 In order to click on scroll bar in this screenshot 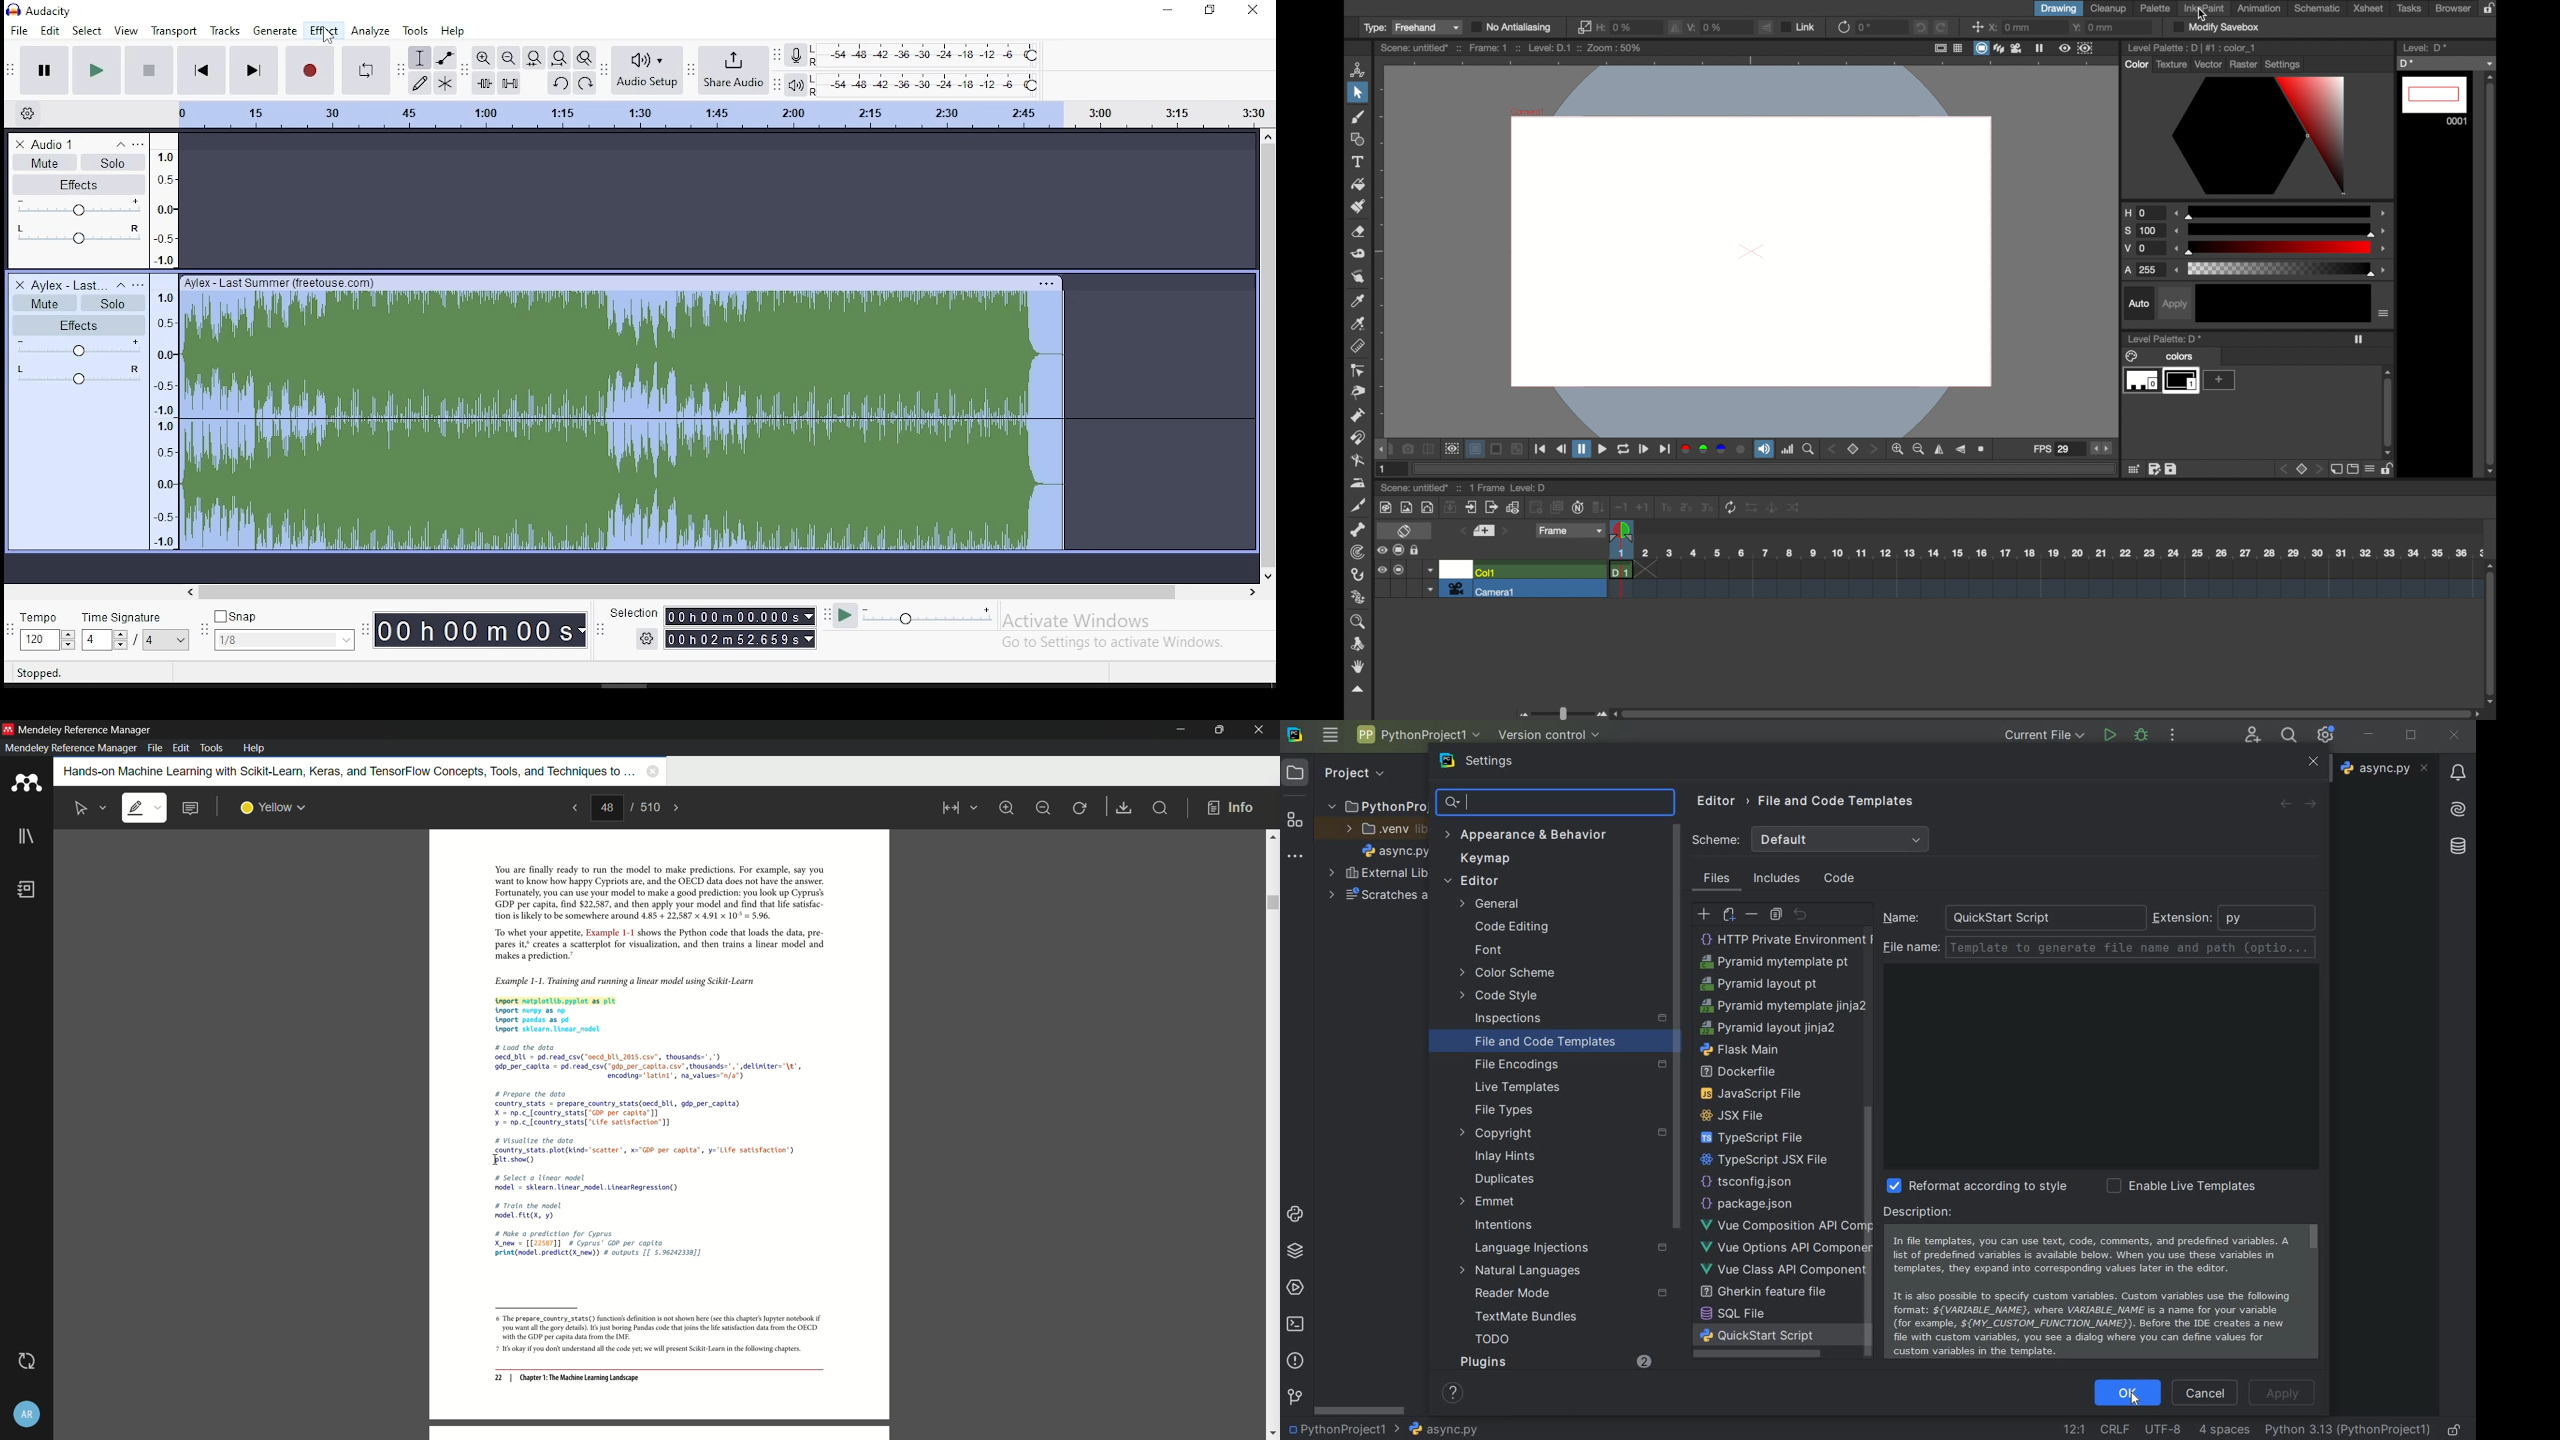, I will do `click(725, 592)`.